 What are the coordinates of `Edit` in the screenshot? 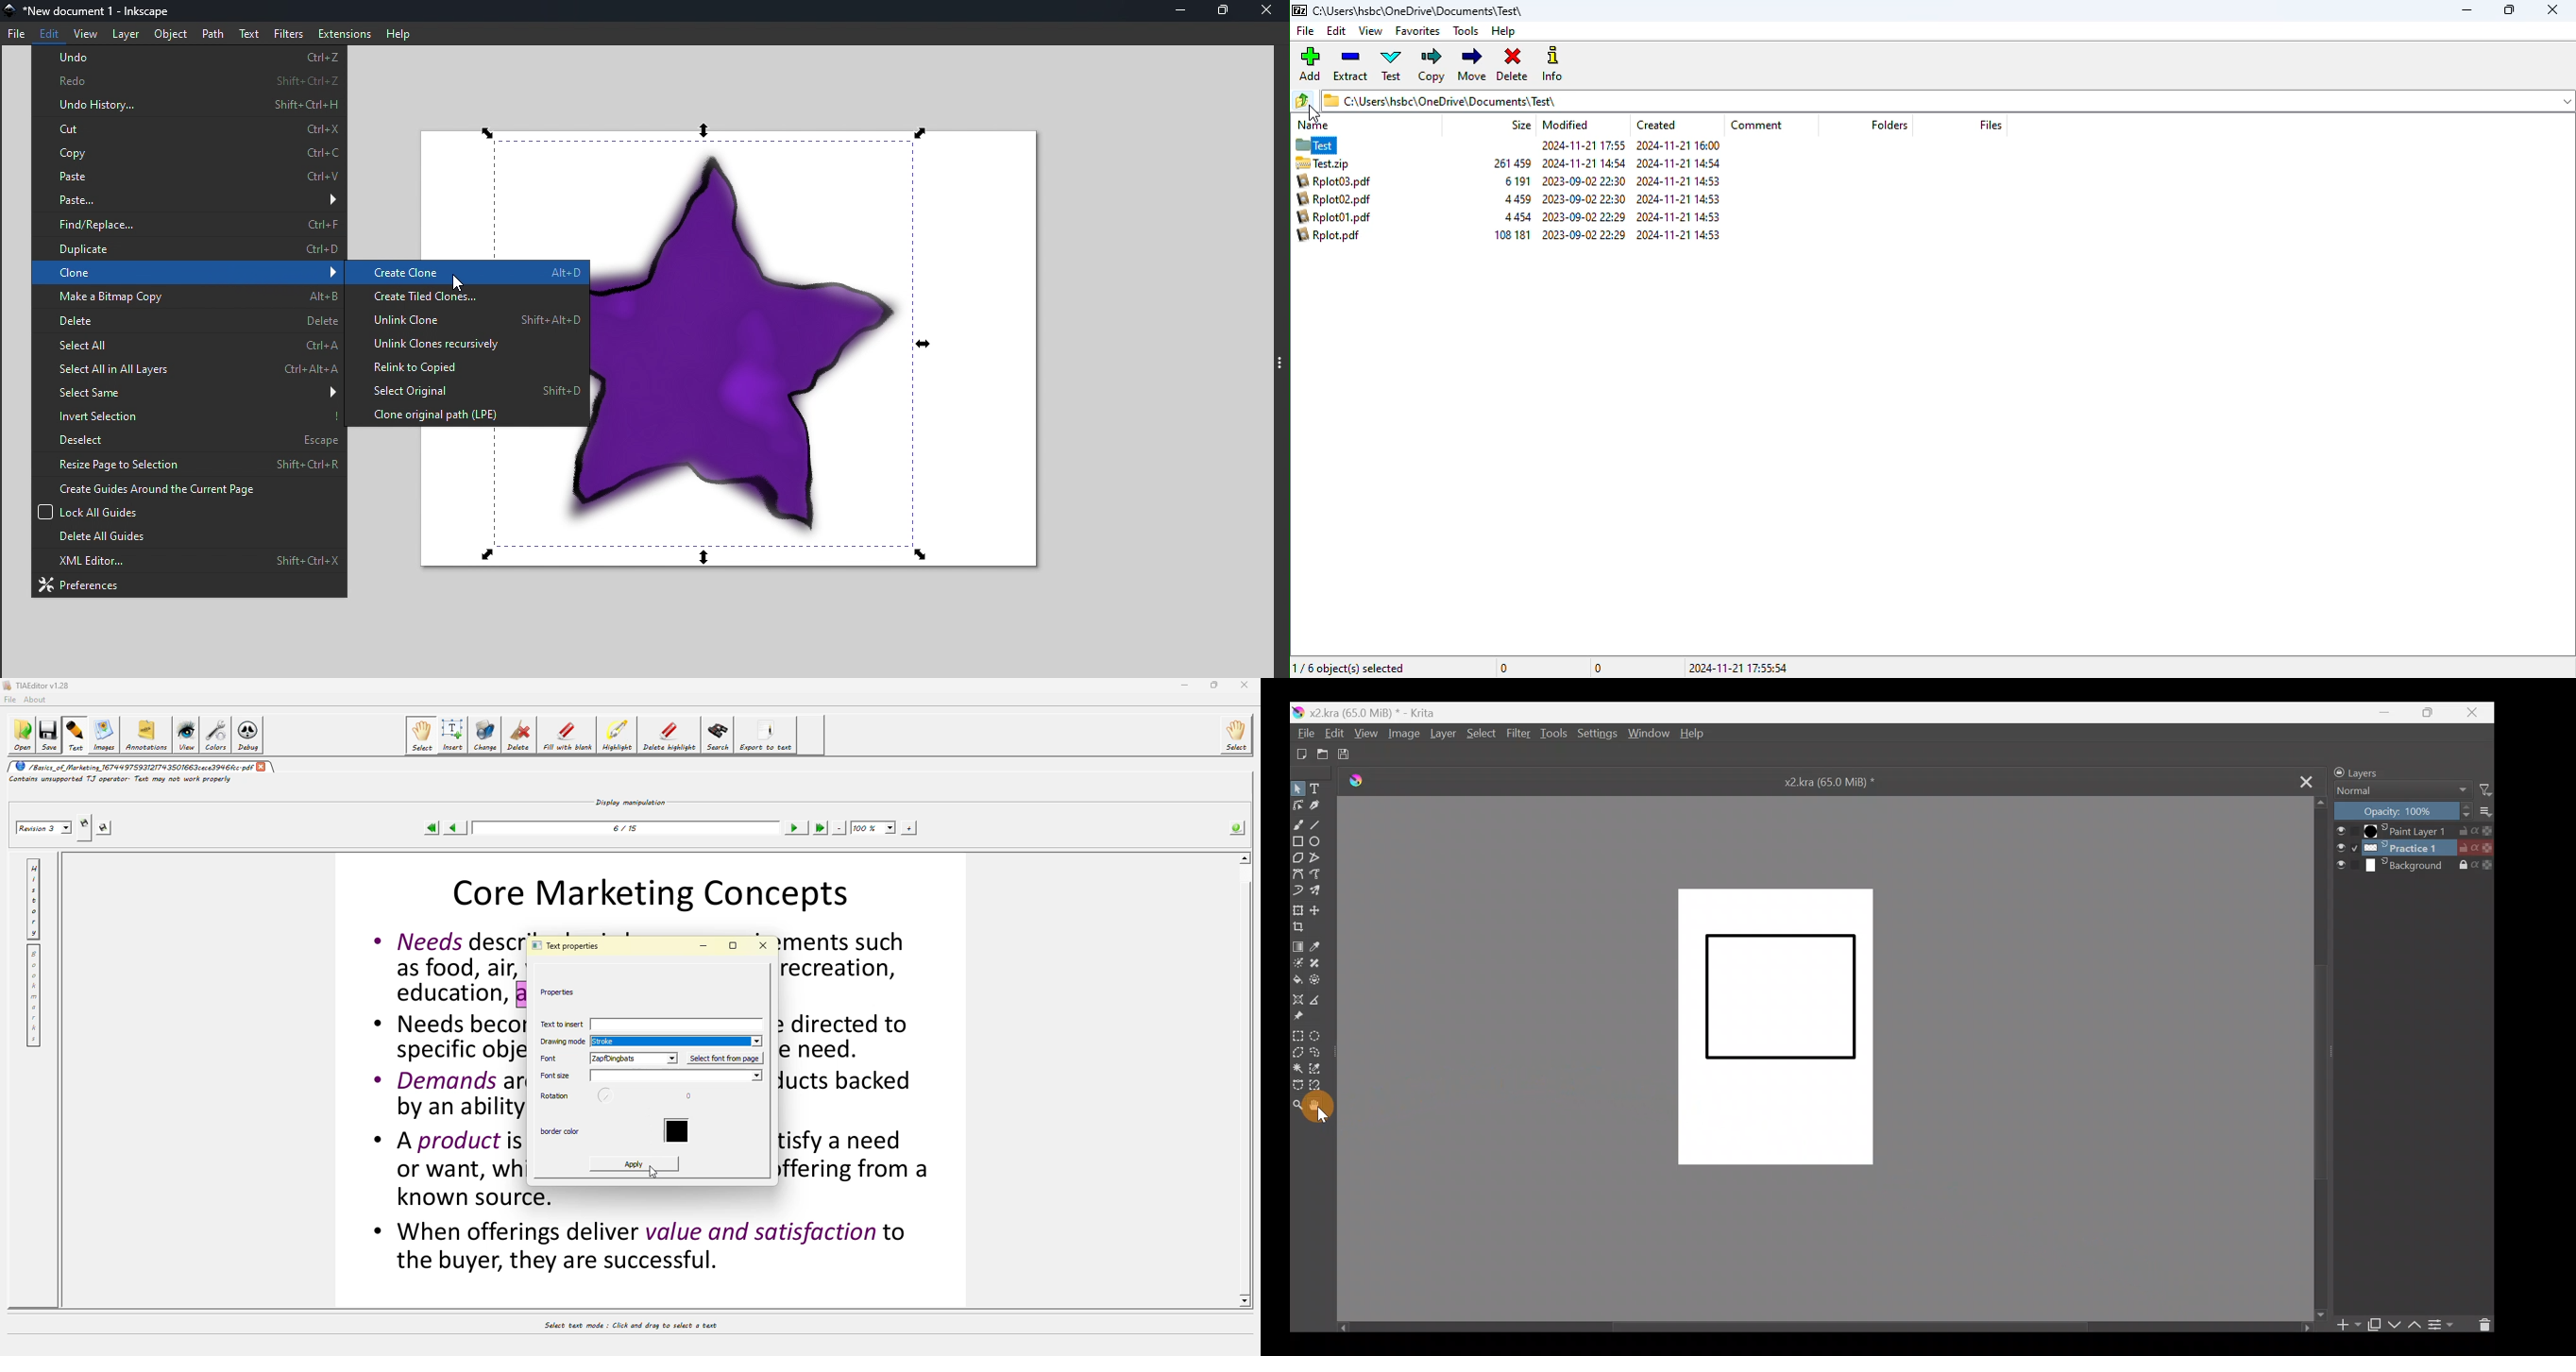 It's located at (51, 31).